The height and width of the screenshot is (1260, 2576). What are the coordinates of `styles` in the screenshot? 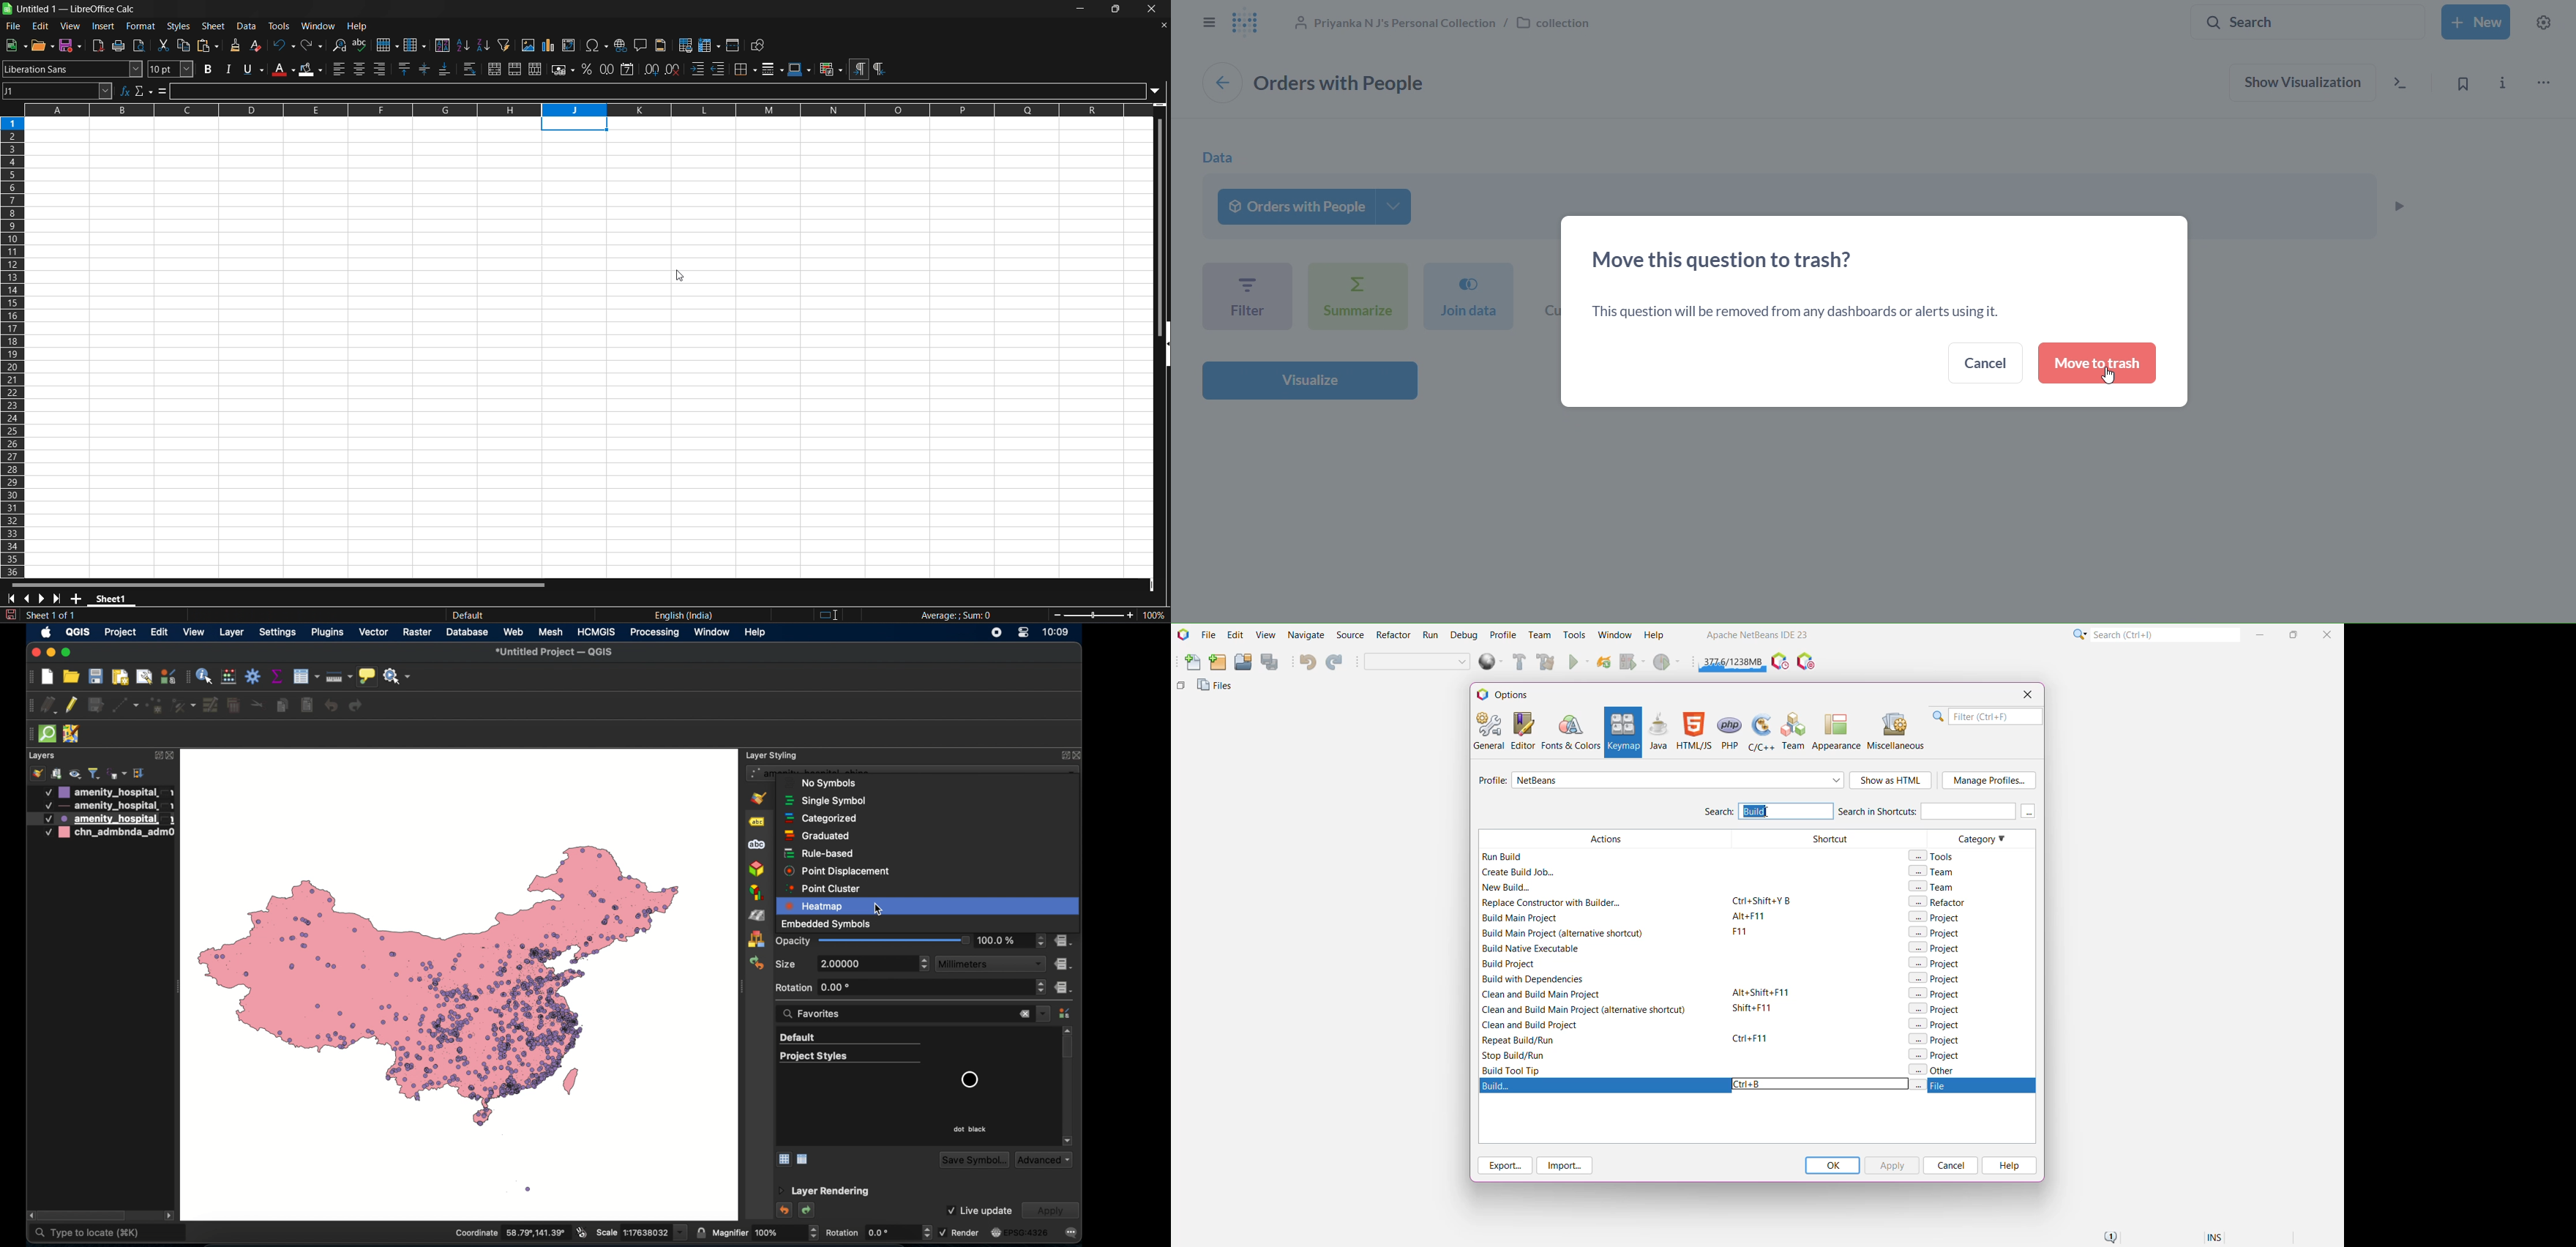 It's located at (178, 26).